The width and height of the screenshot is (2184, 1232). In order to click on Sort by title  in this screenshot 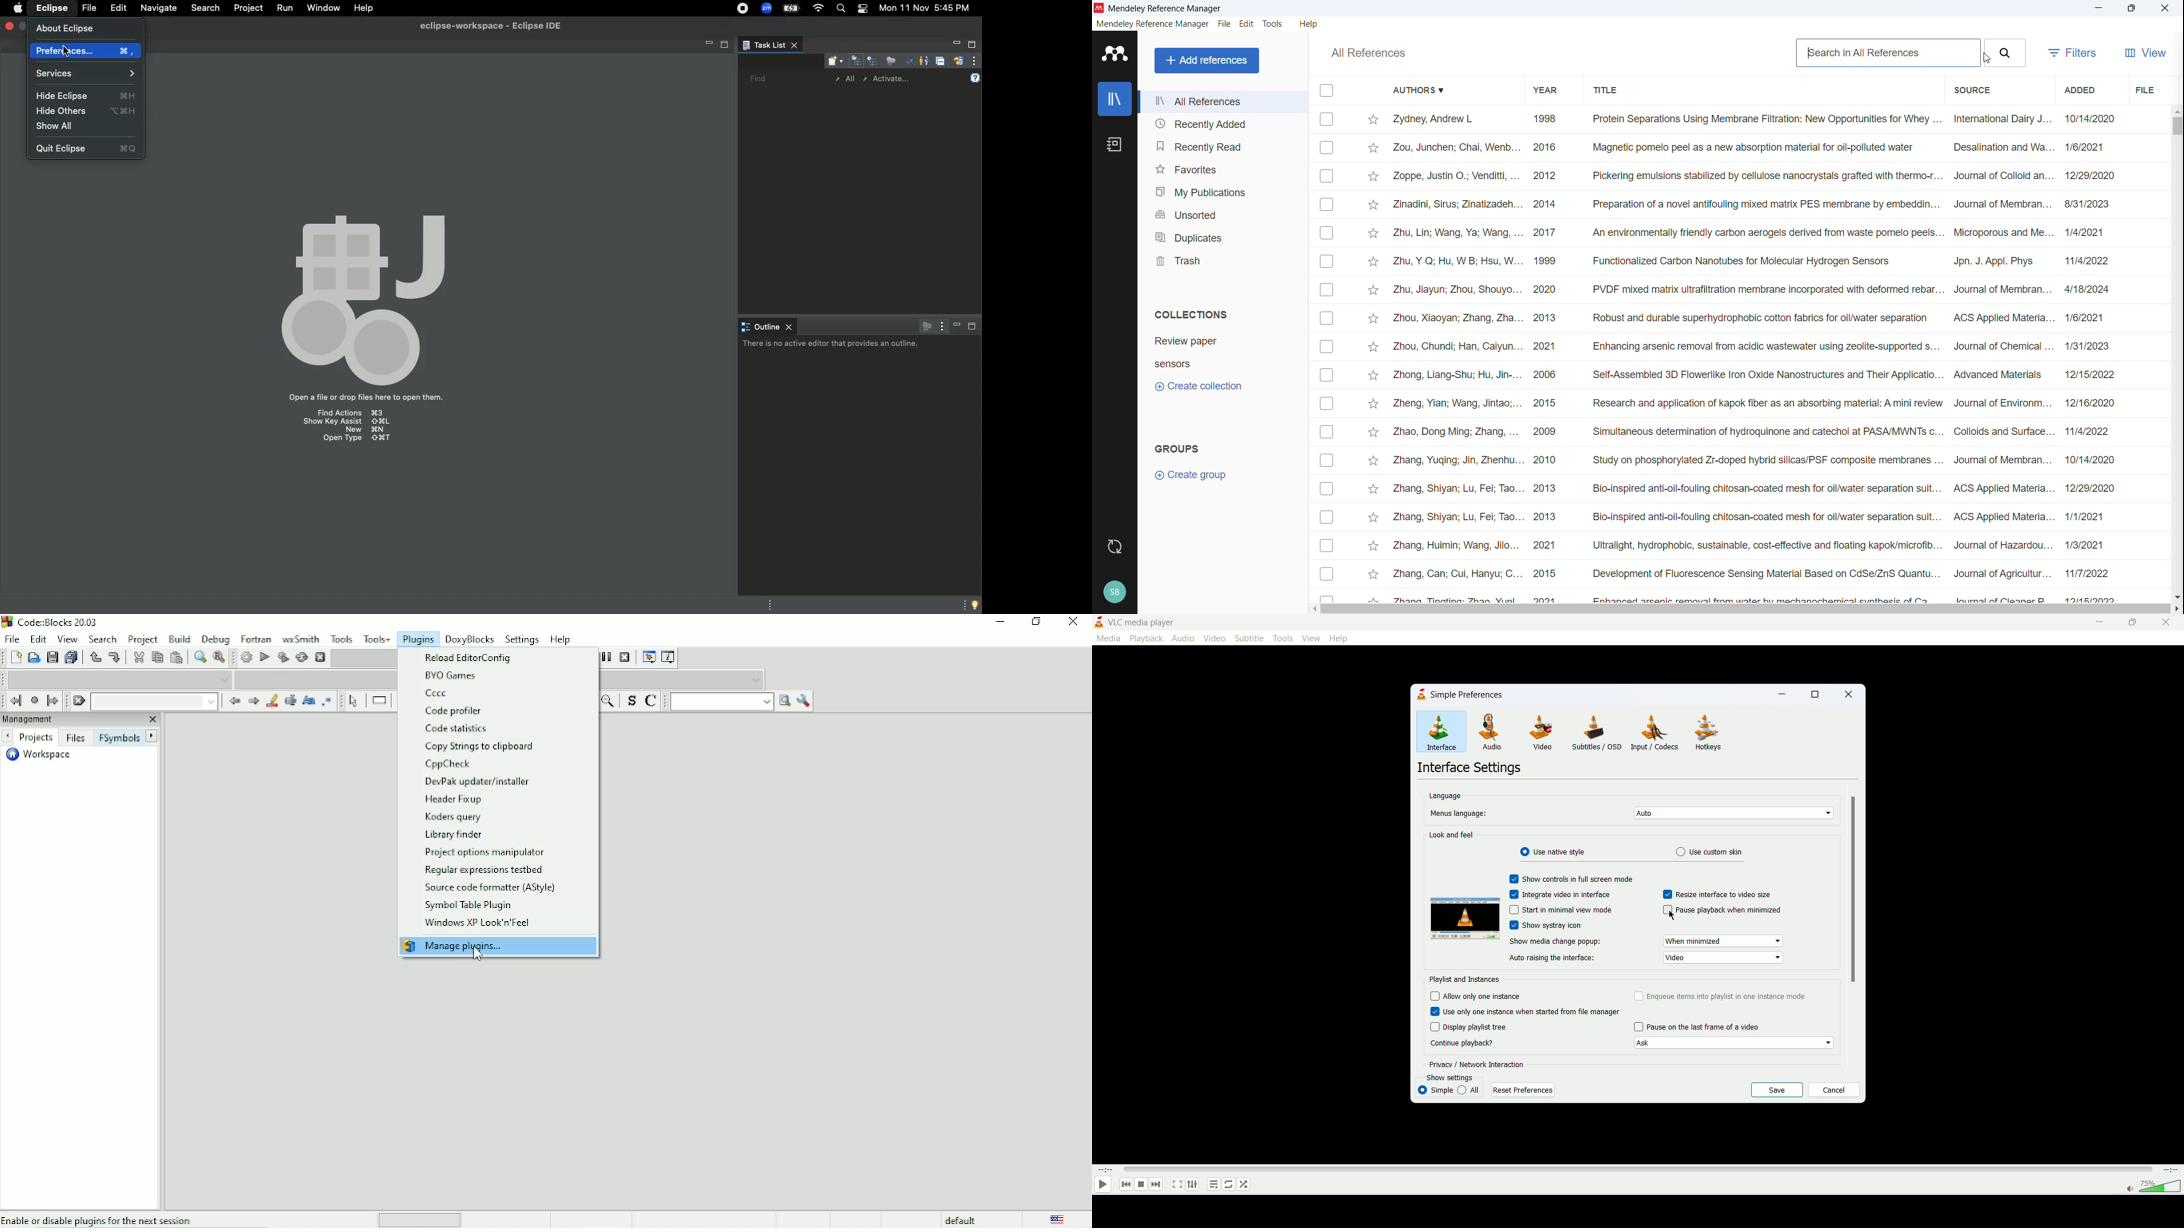, I will do `click(1608, 90)`.